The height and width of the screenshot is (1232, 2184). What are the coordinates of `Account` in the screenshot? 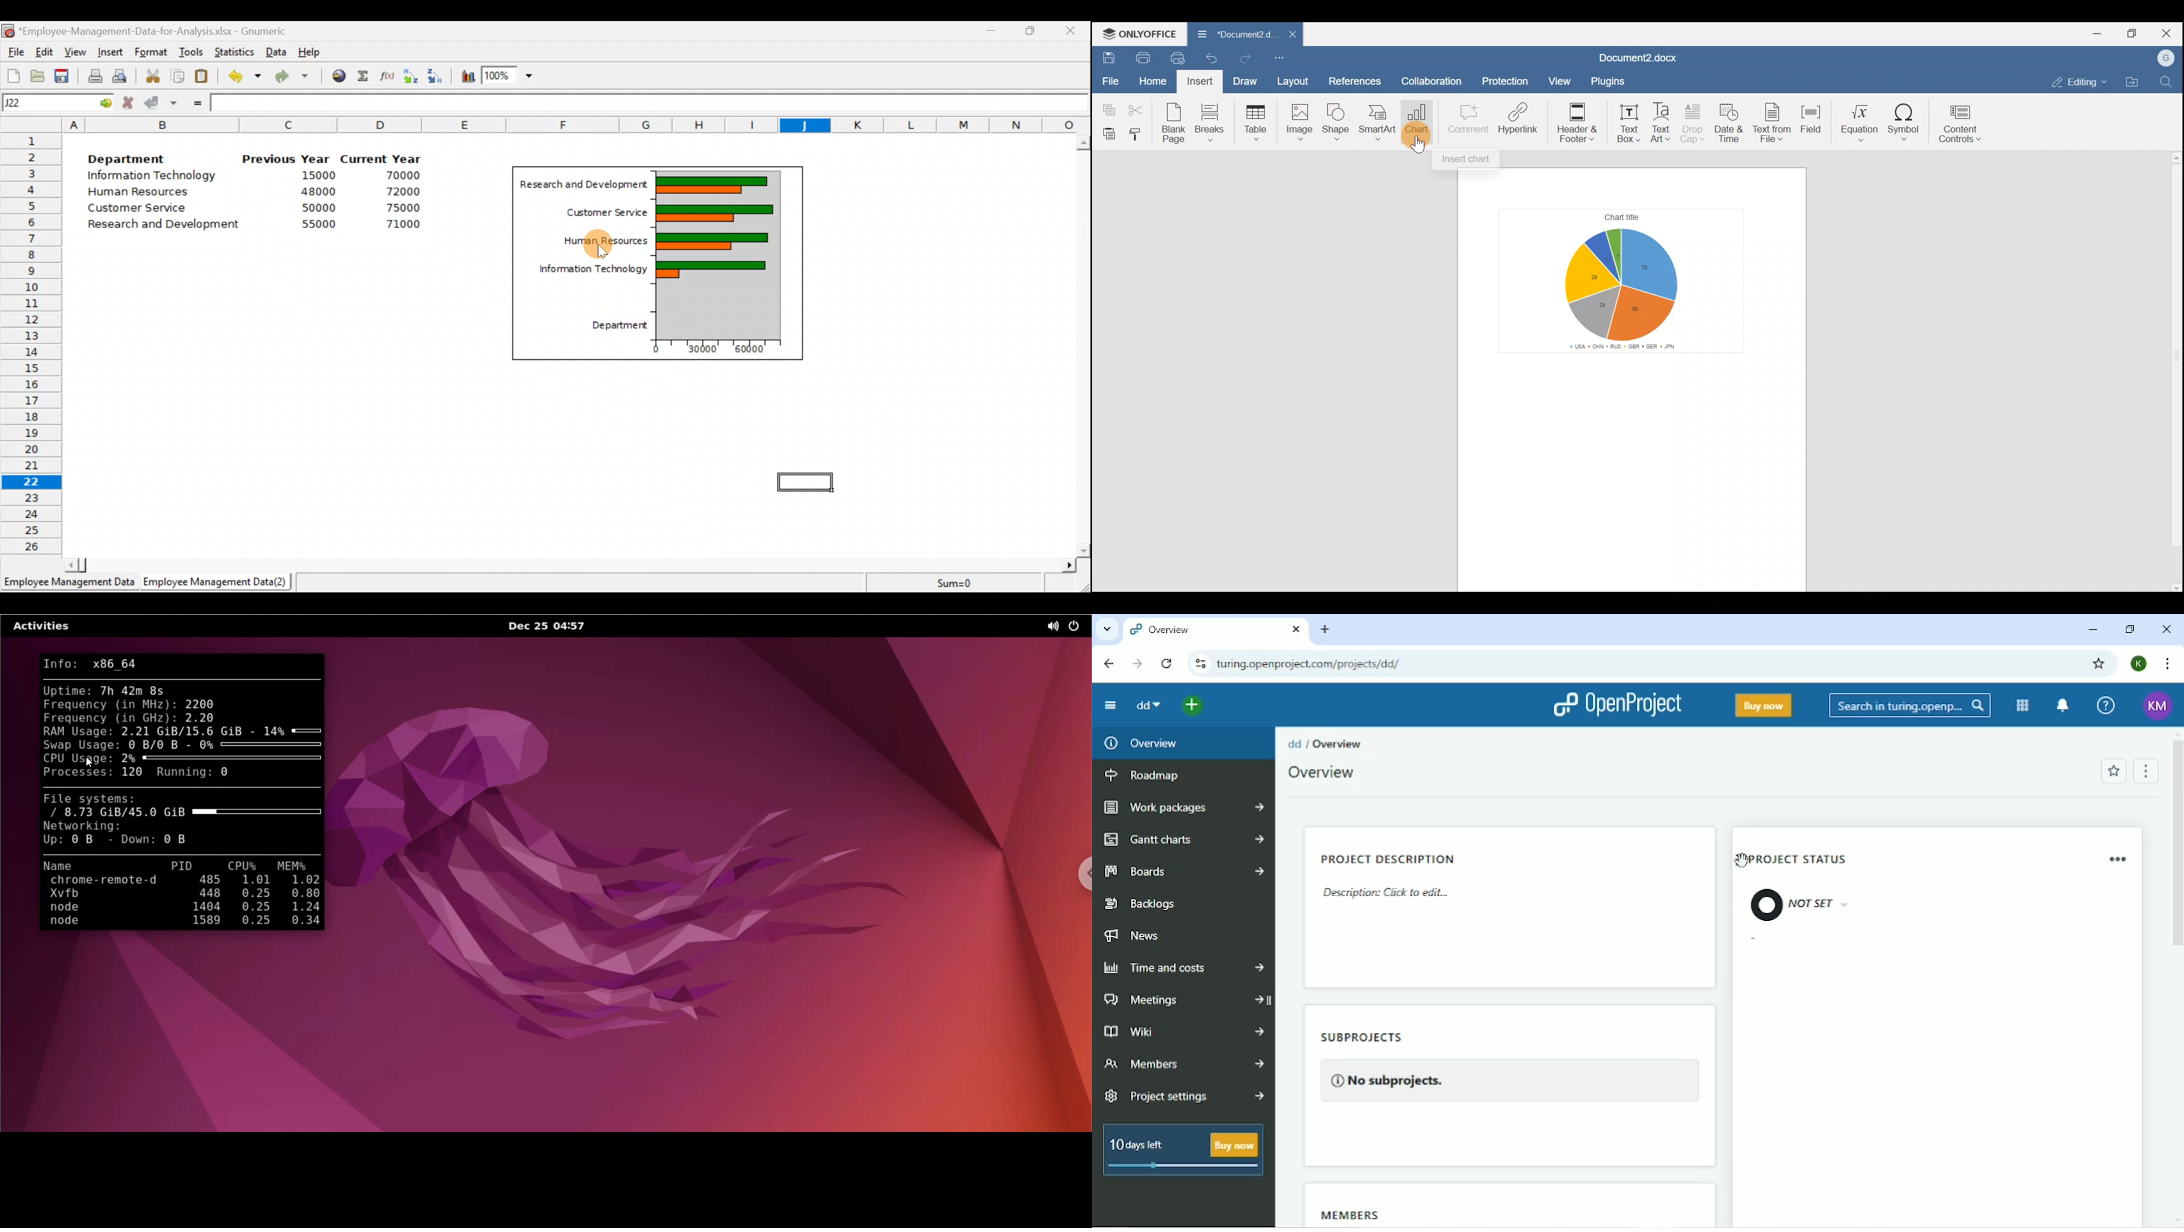 It's located at (2158, 705).